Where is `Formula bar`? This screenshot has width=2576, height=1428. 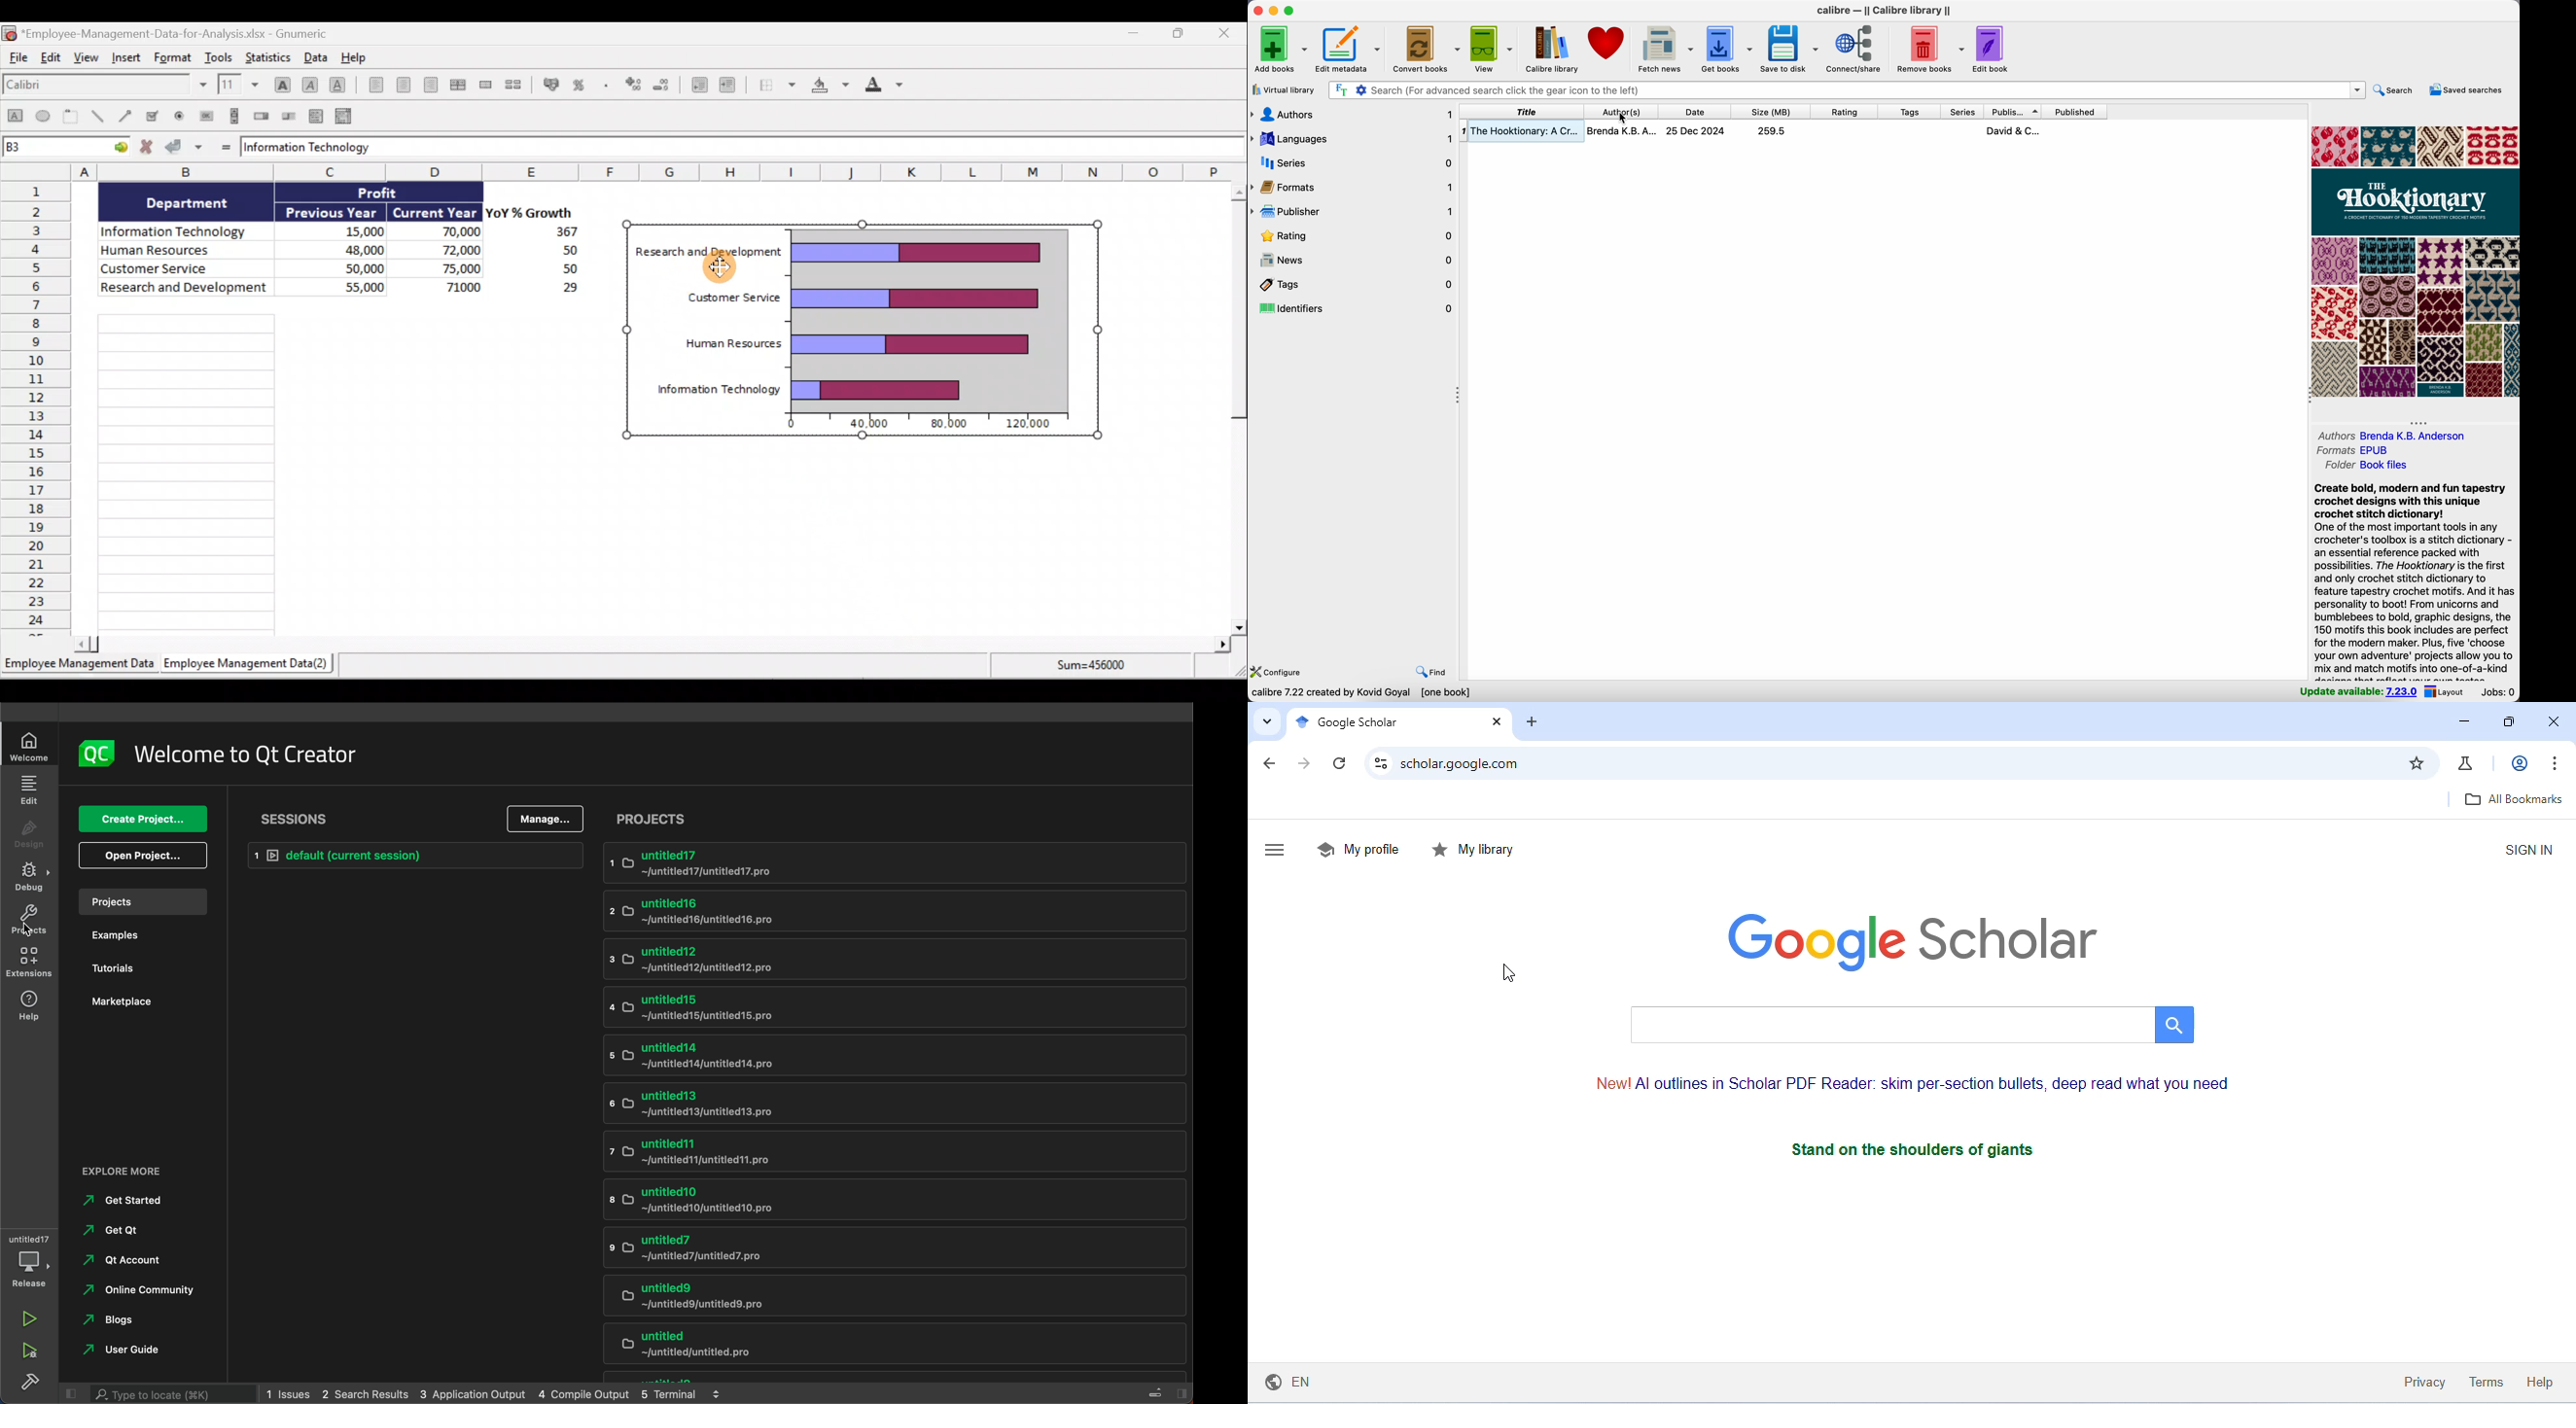 Formula bar is located at coordinates (742, 146).